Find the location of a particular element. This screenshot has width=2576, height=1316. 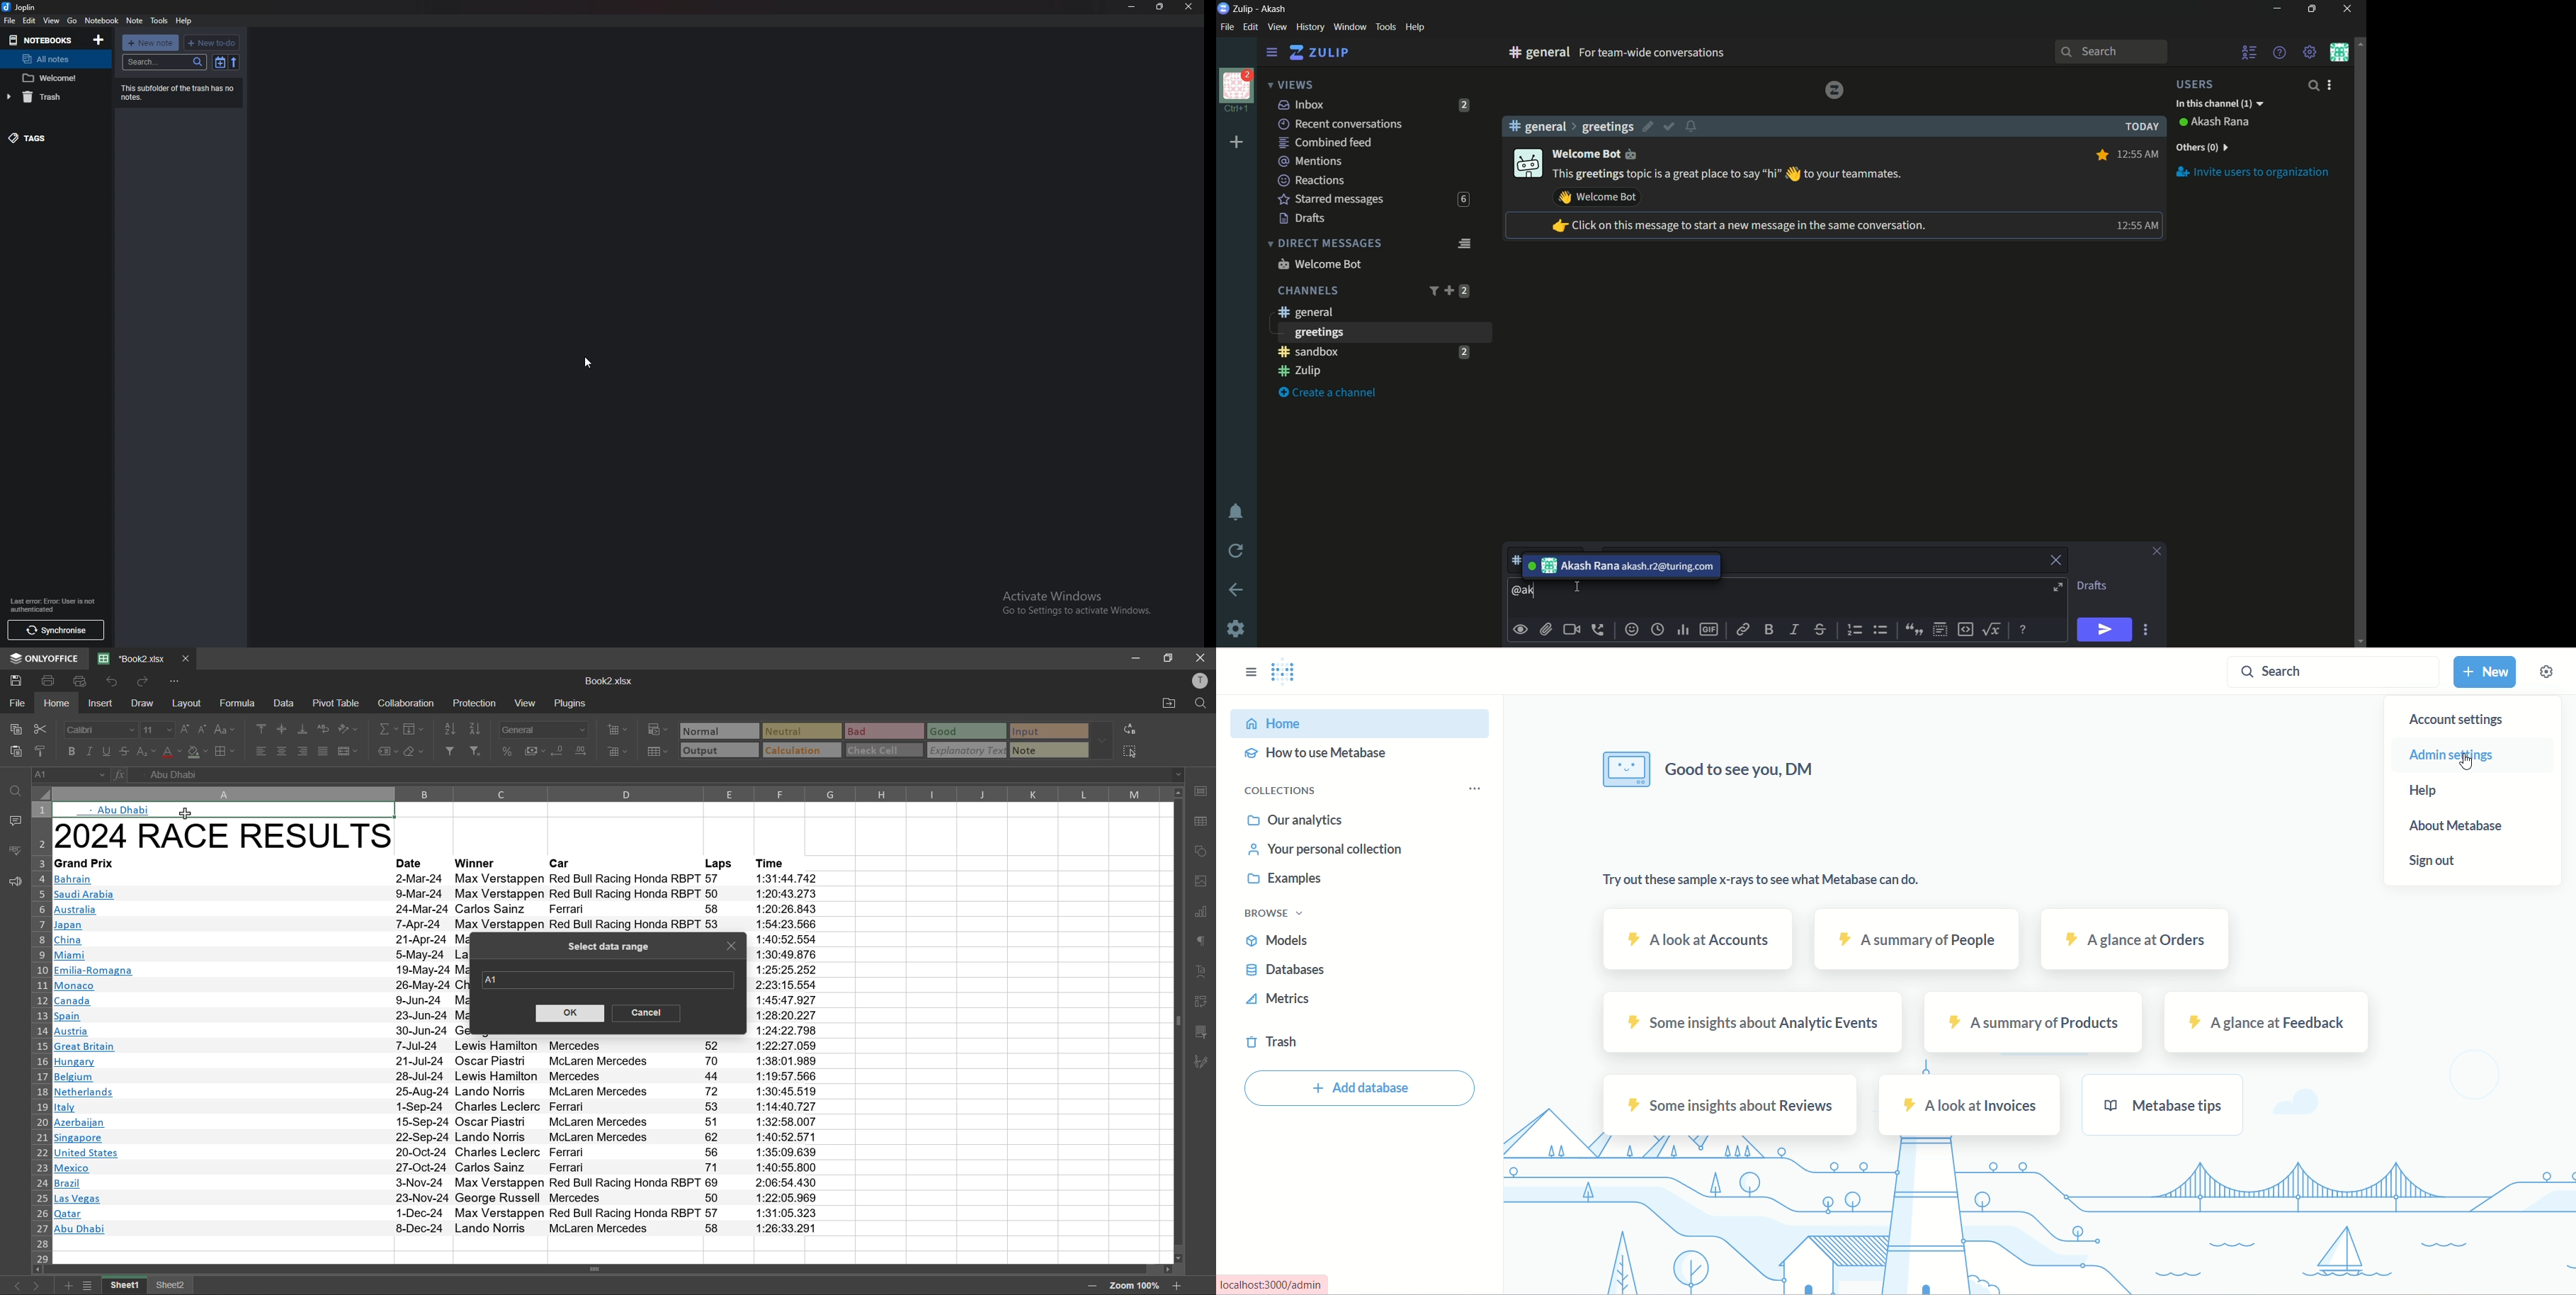

synchronise is located at coordinates (55, 631).